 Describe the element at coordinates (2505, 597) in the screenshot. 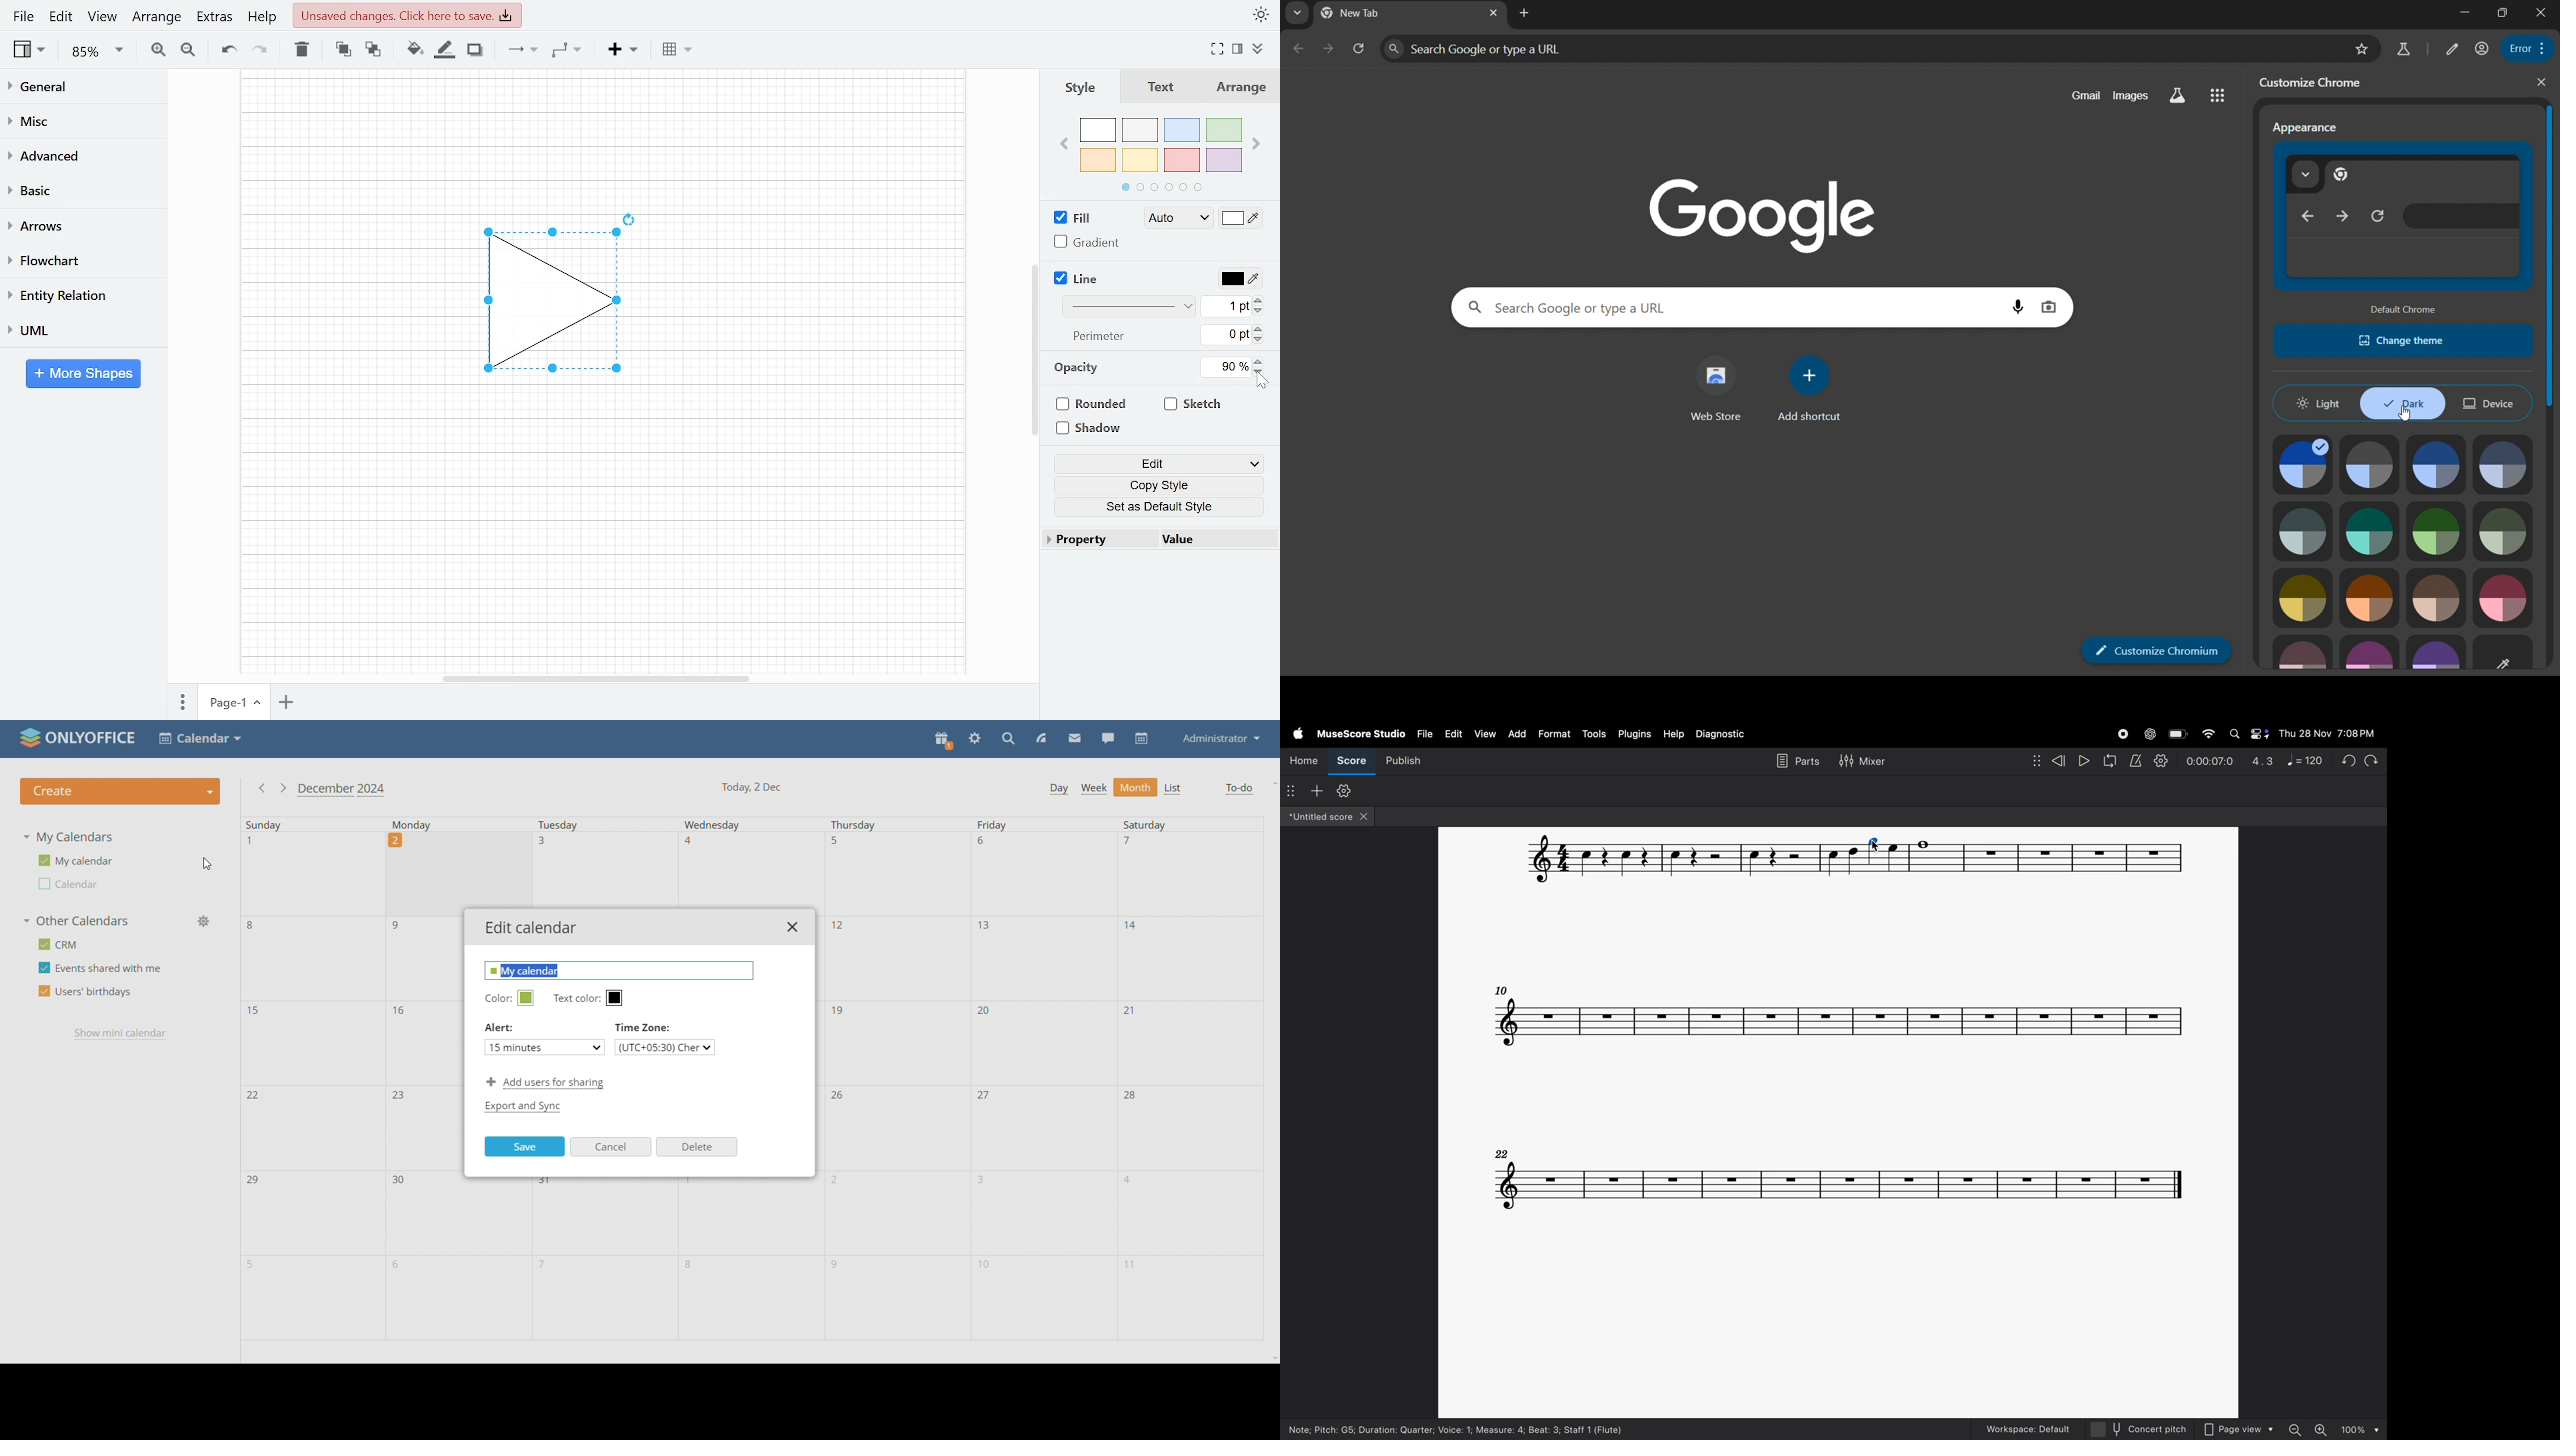

I see `theme icon` at that location.